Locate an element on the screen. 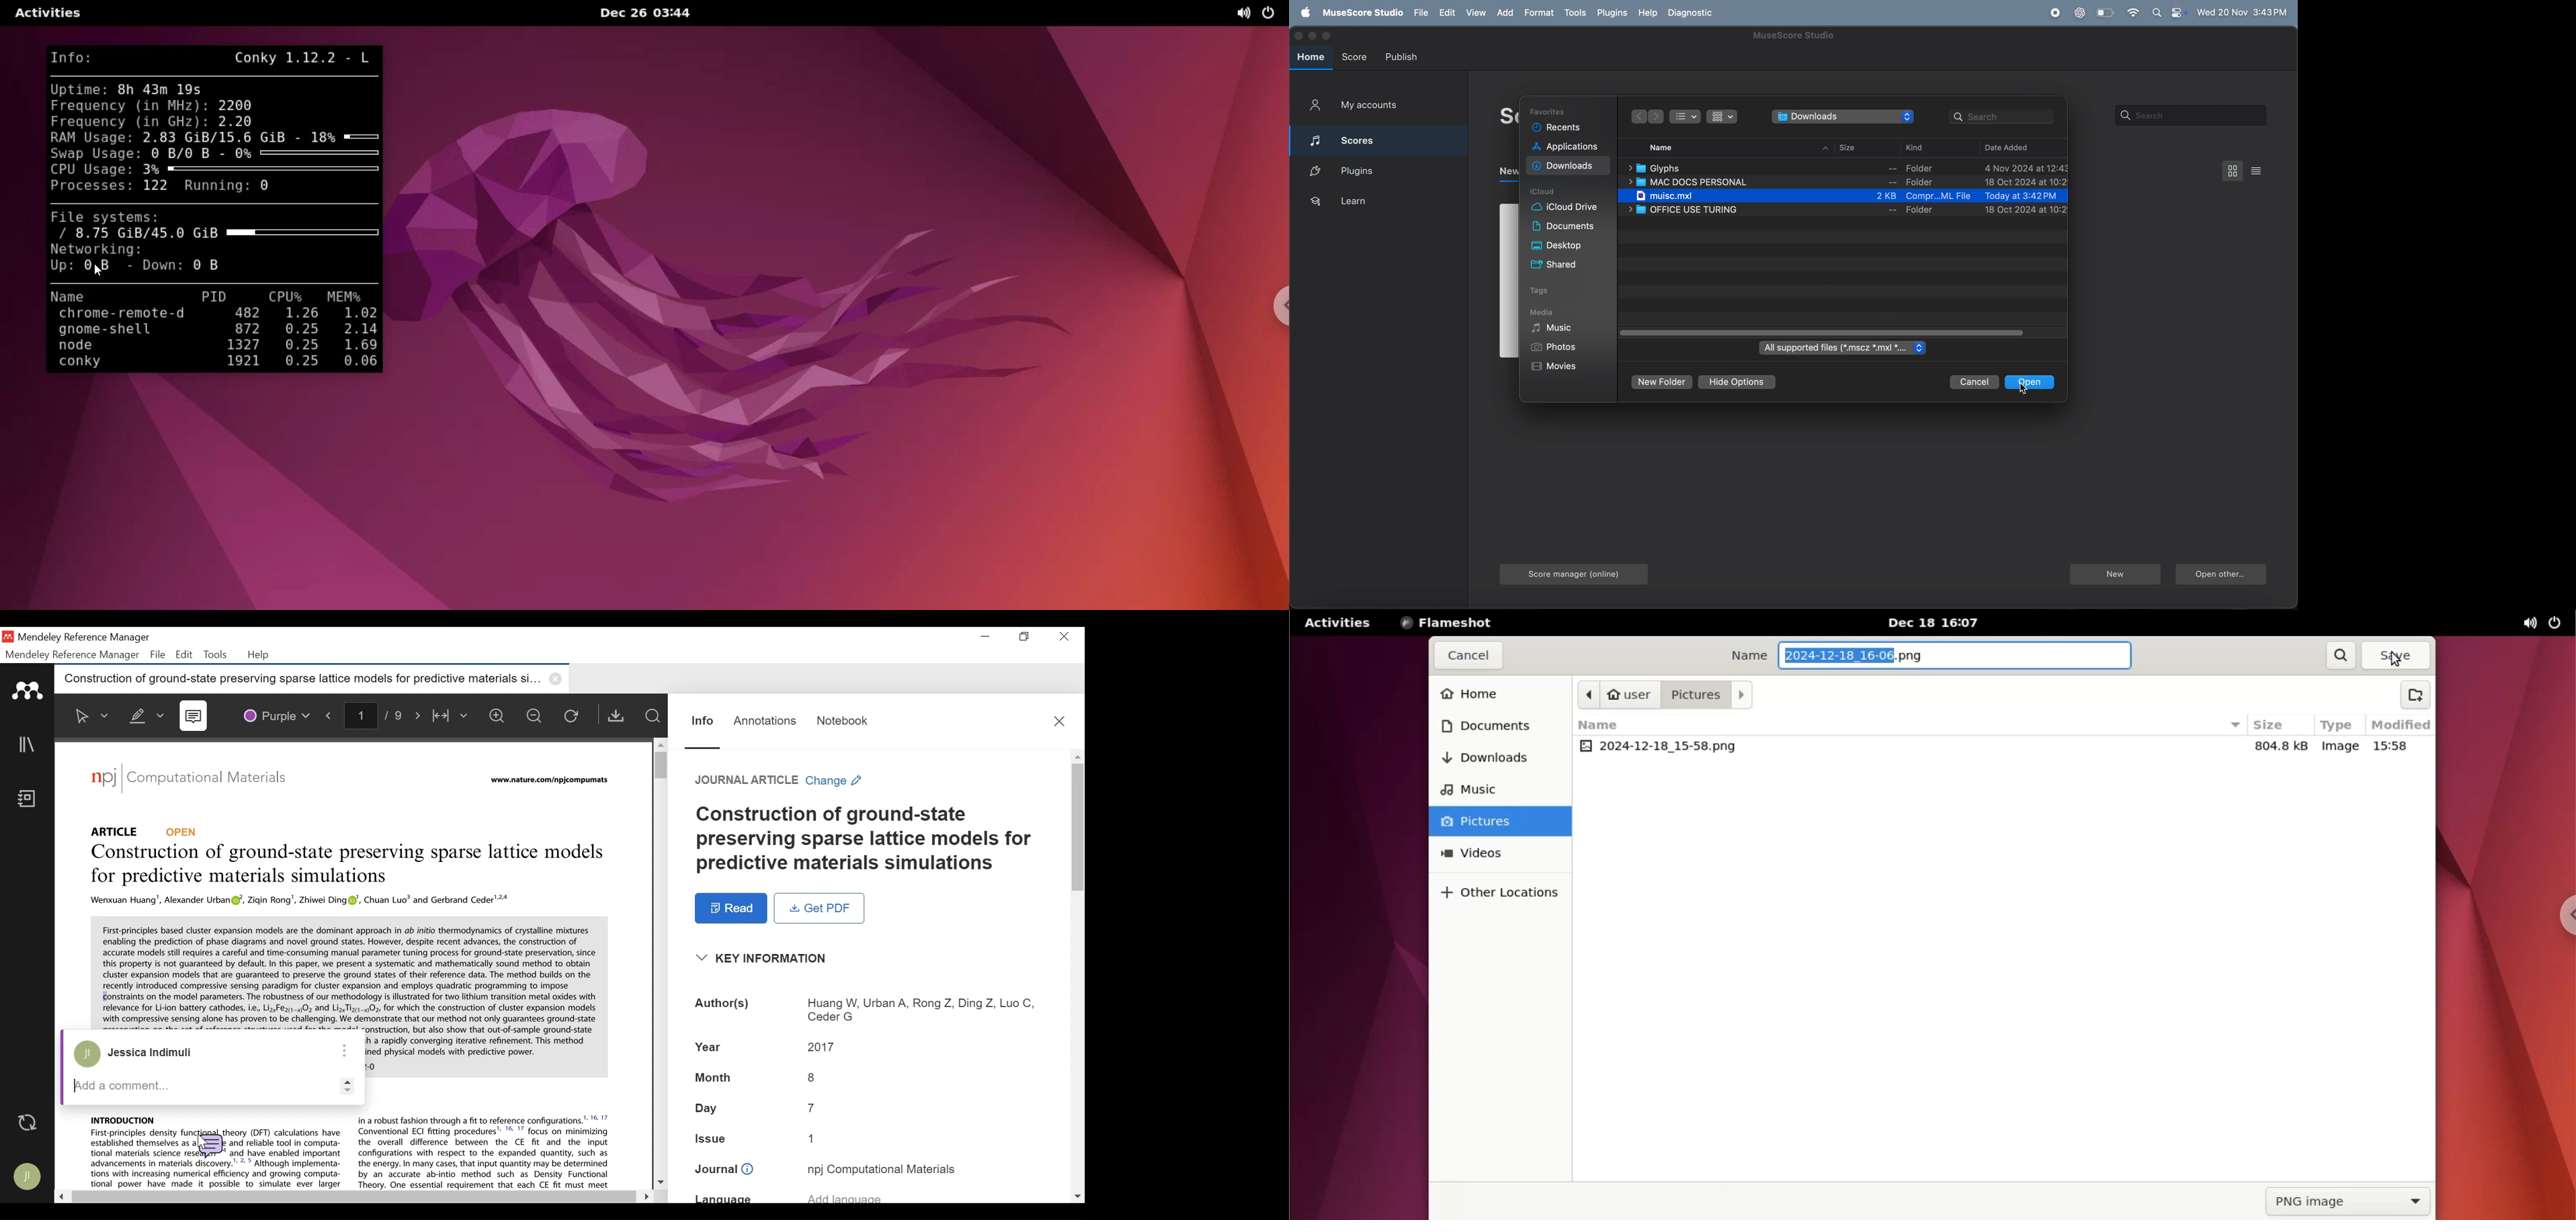  all supported files is located at coordinates (1844, 348).